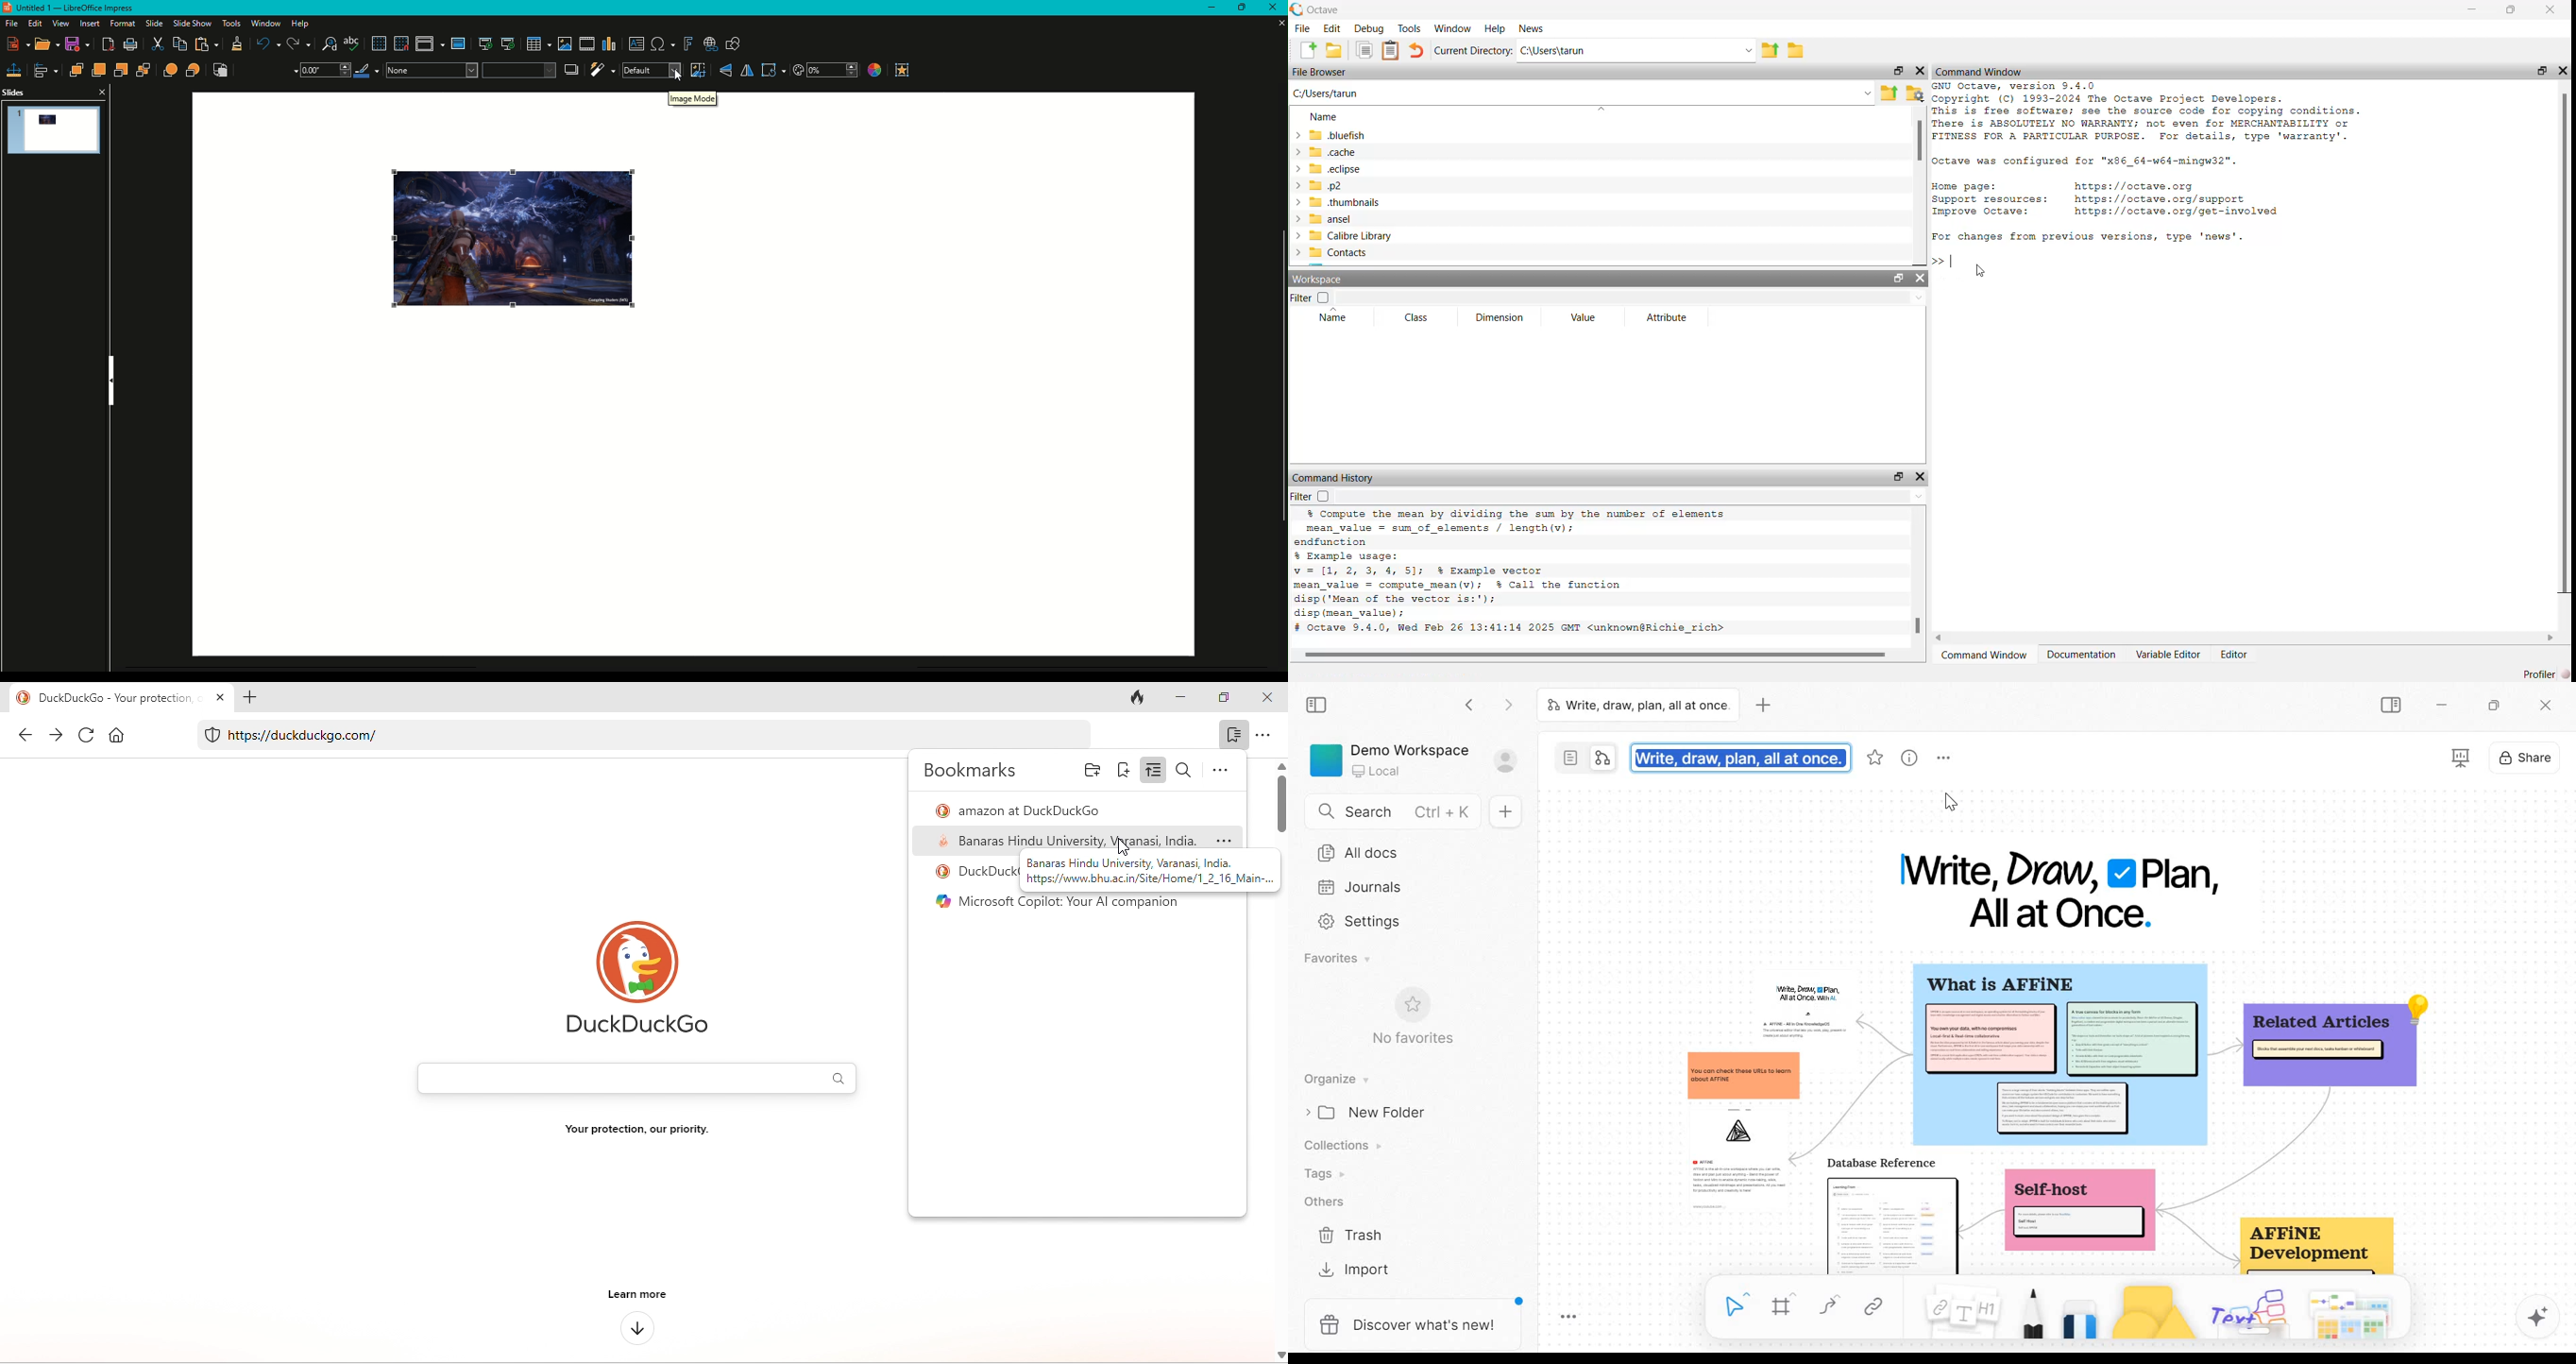 Image resolution: width=2576 pixels, height=1372 pixels. I want to click on Go back, so click(1472, 708).